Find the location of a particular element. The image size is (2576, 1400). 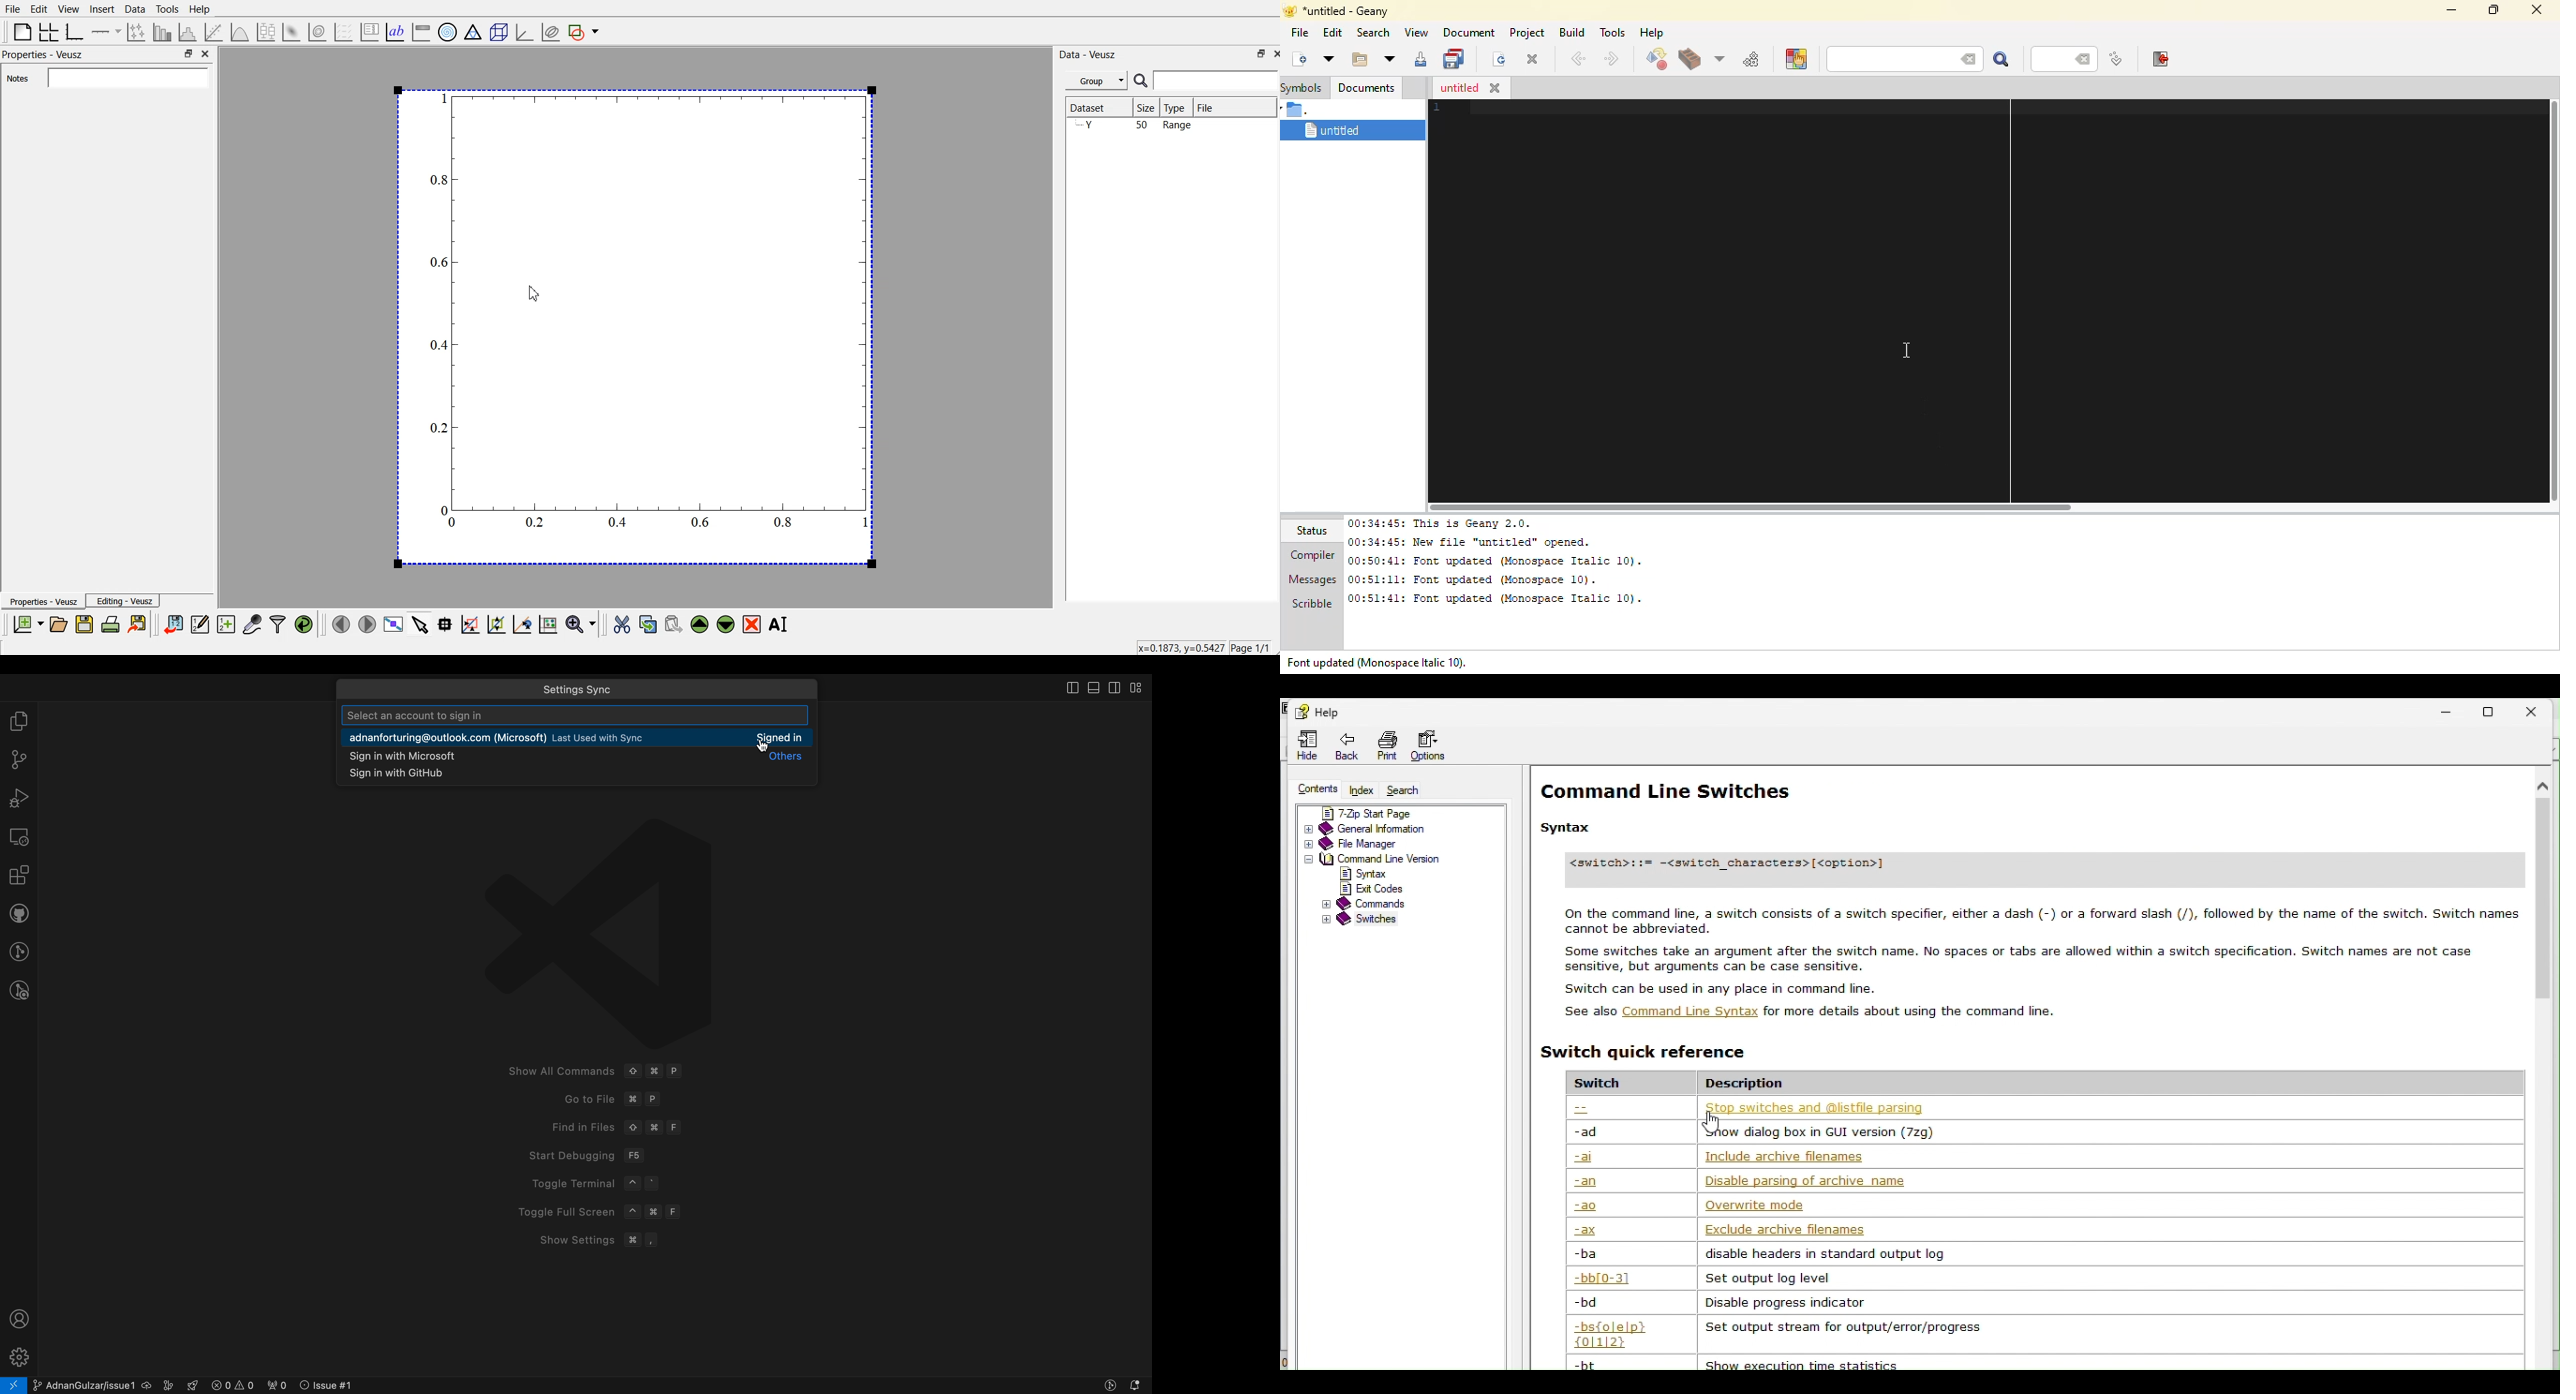

welcome screen is located at coordinates (600, 1133).